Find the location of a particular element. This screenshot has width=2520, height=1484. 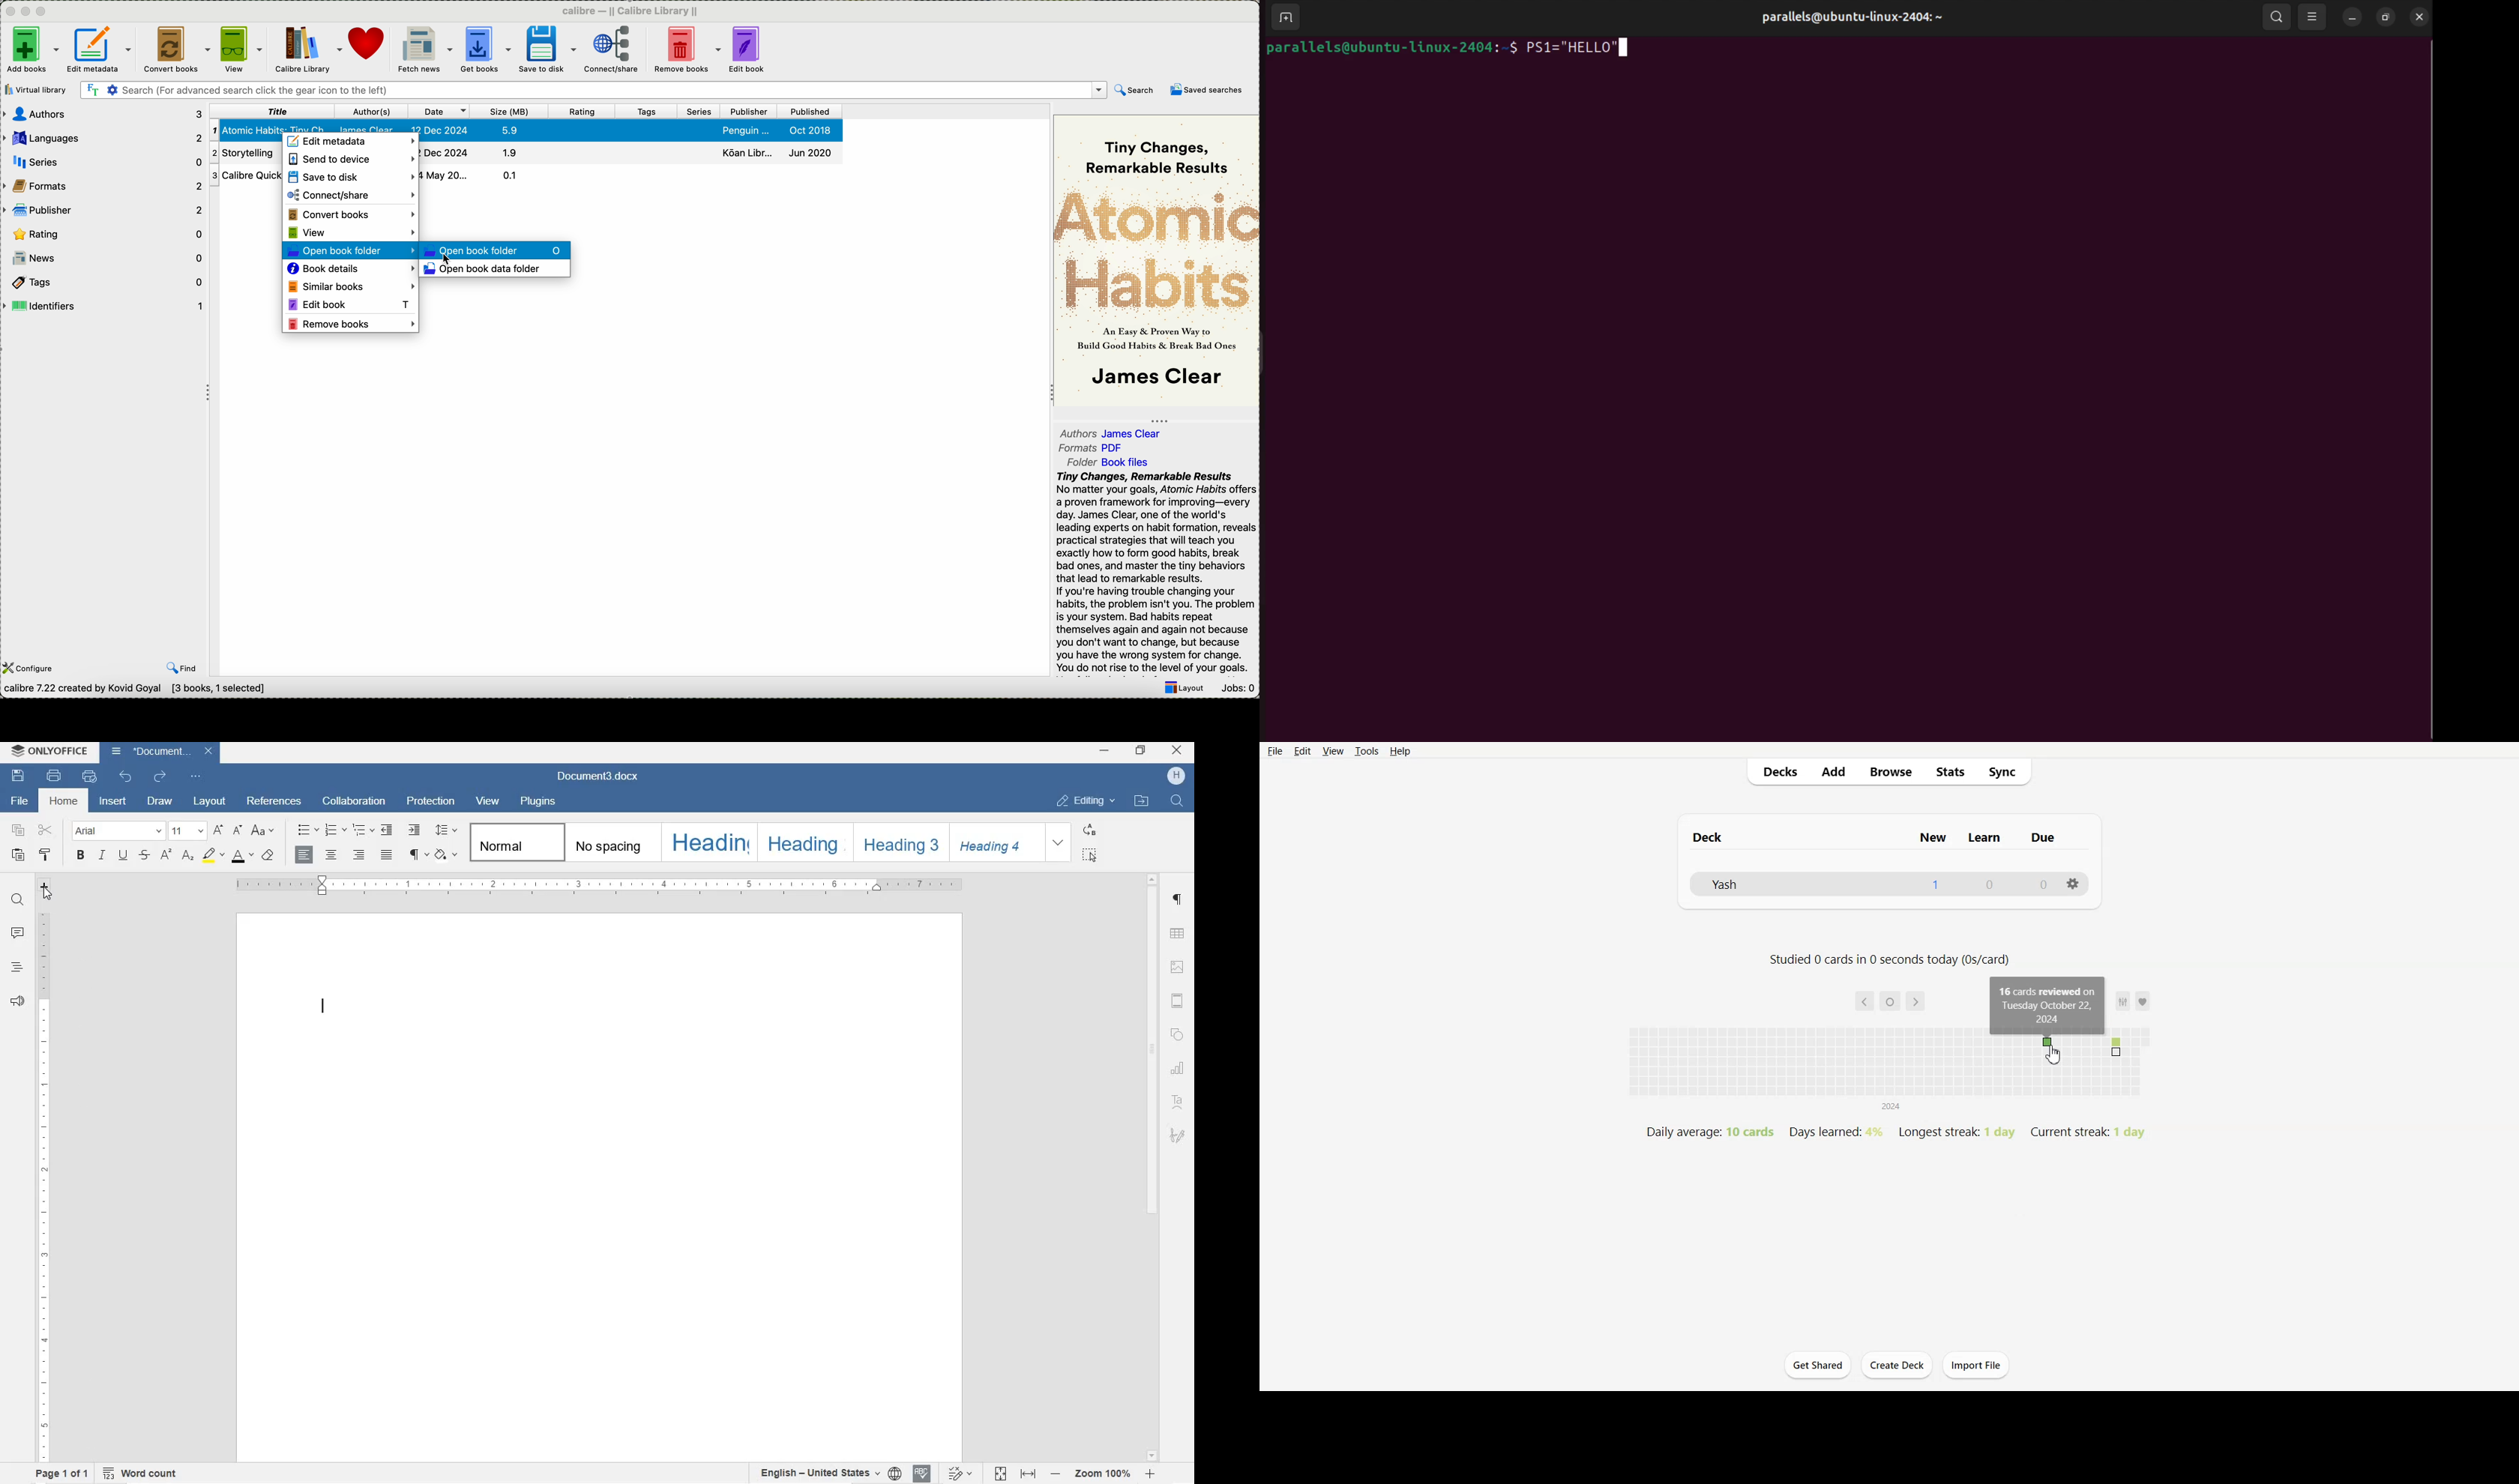

Edit is located at coordinates (1301, 751).